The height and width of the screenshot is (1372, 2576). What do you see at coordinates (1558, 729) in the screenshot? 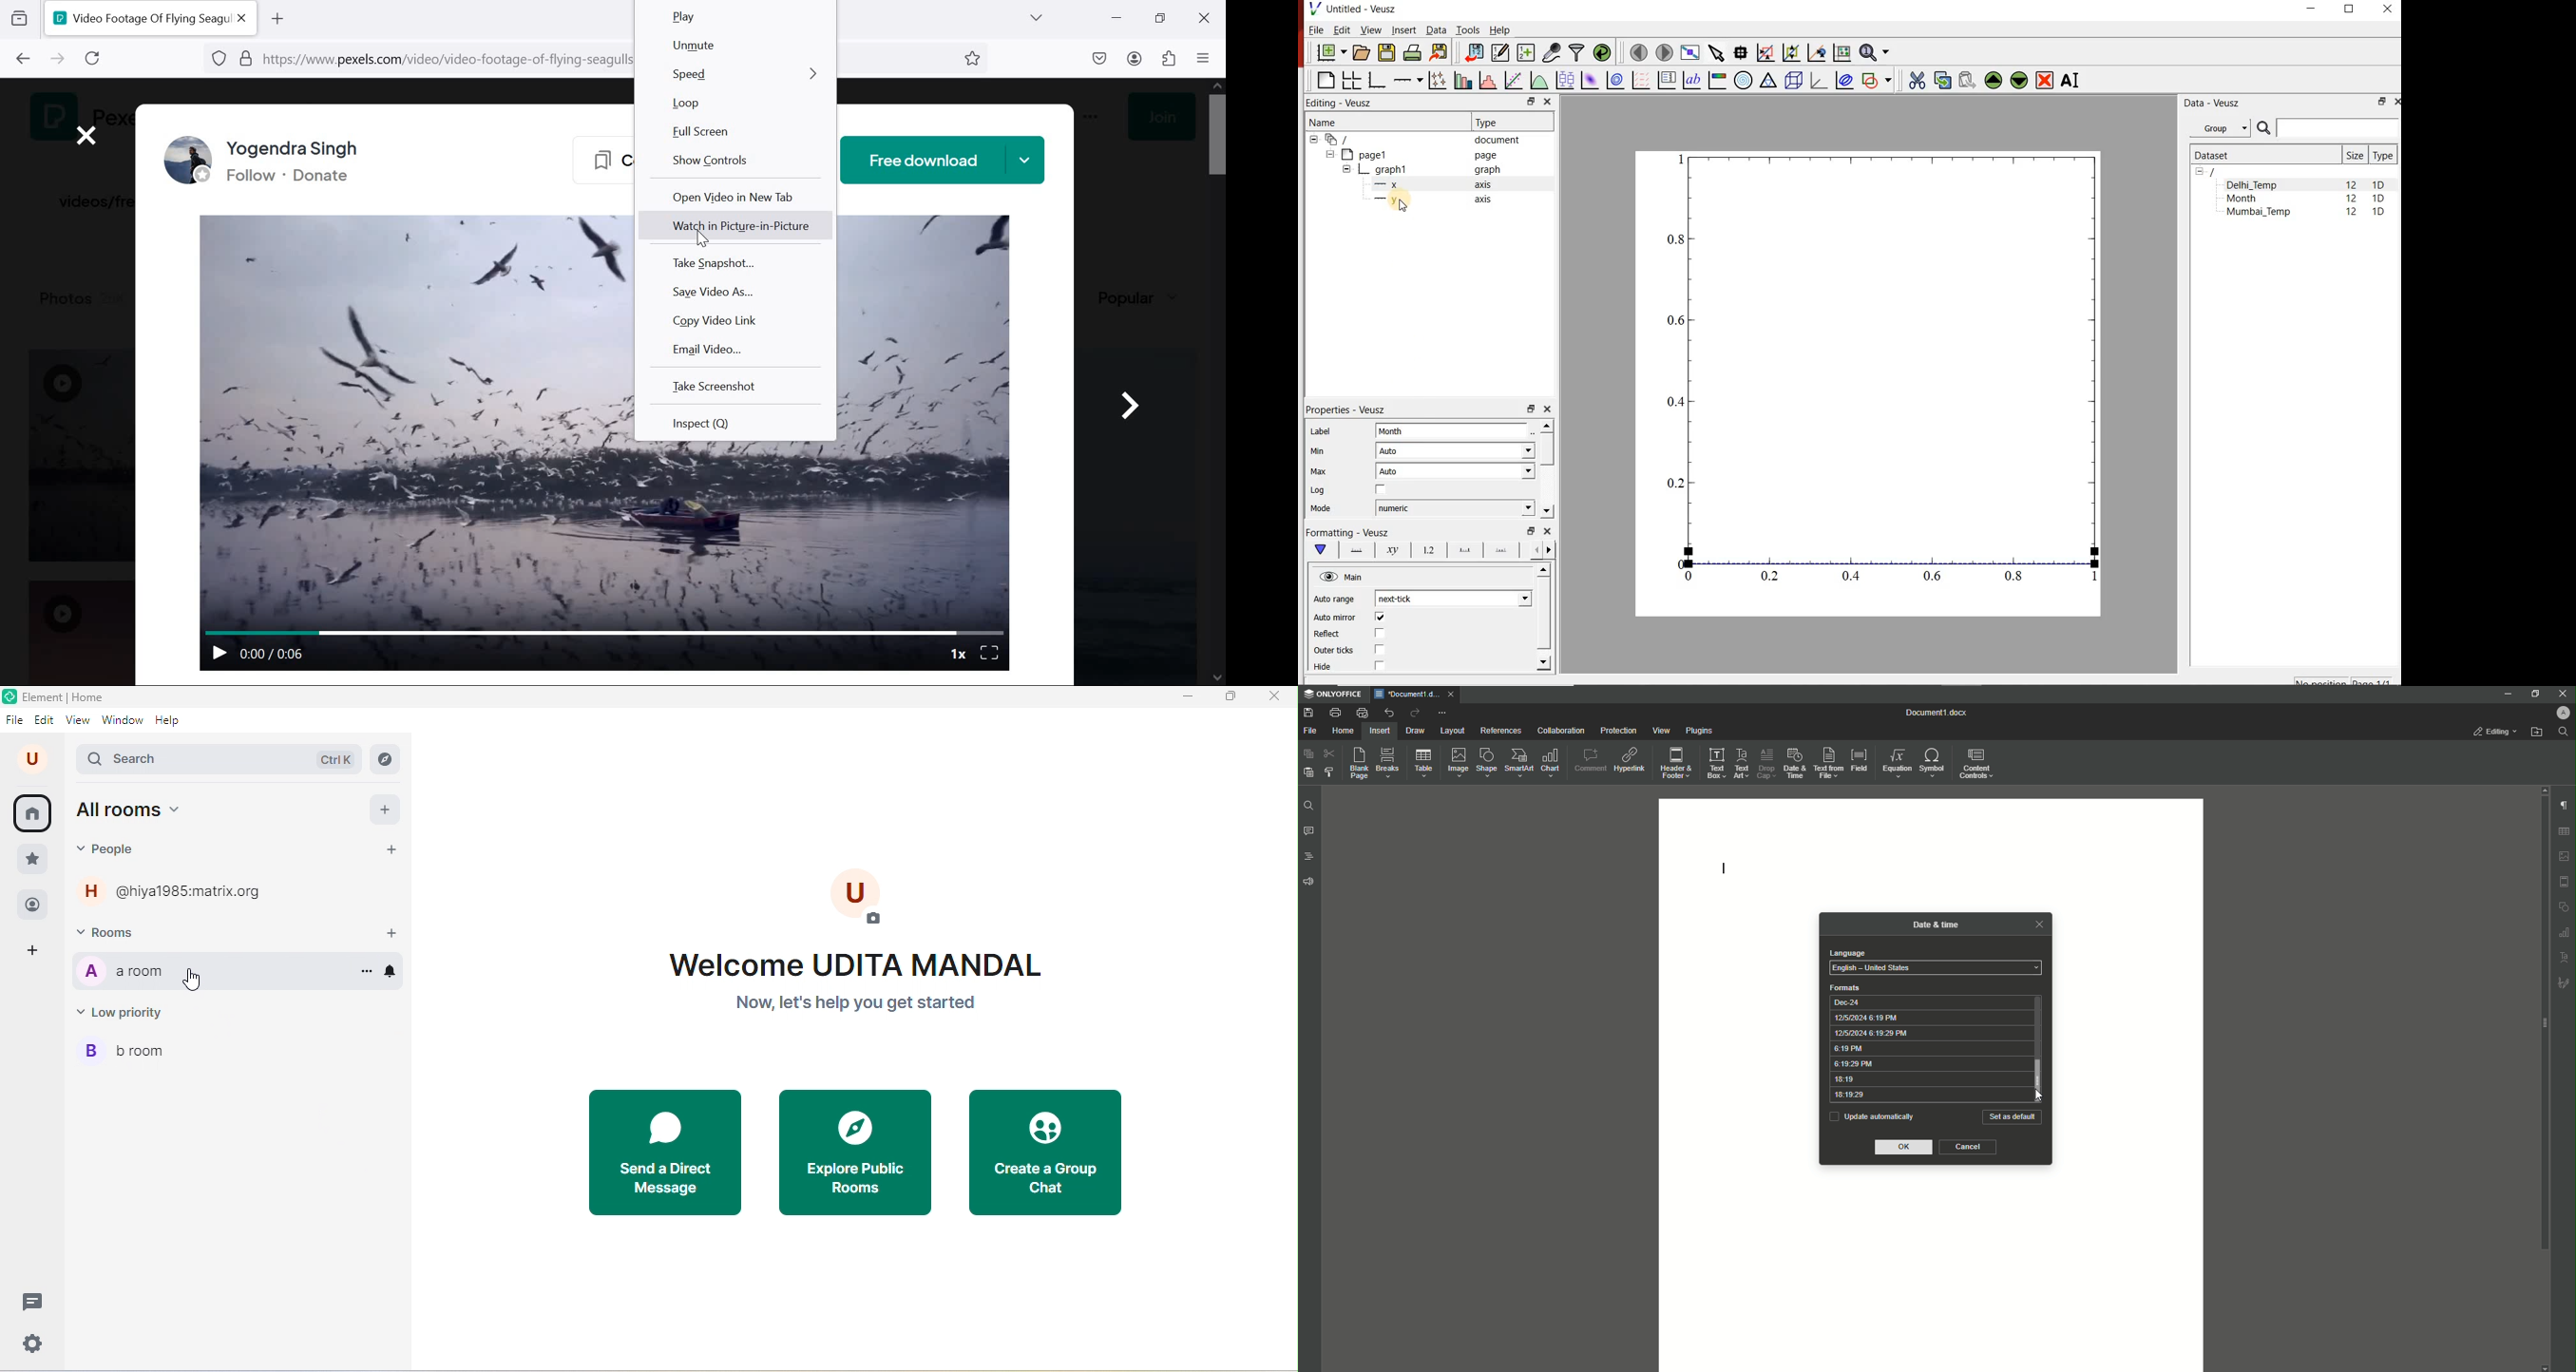
I see `Collaboration` at bounding box center [1558, 729].